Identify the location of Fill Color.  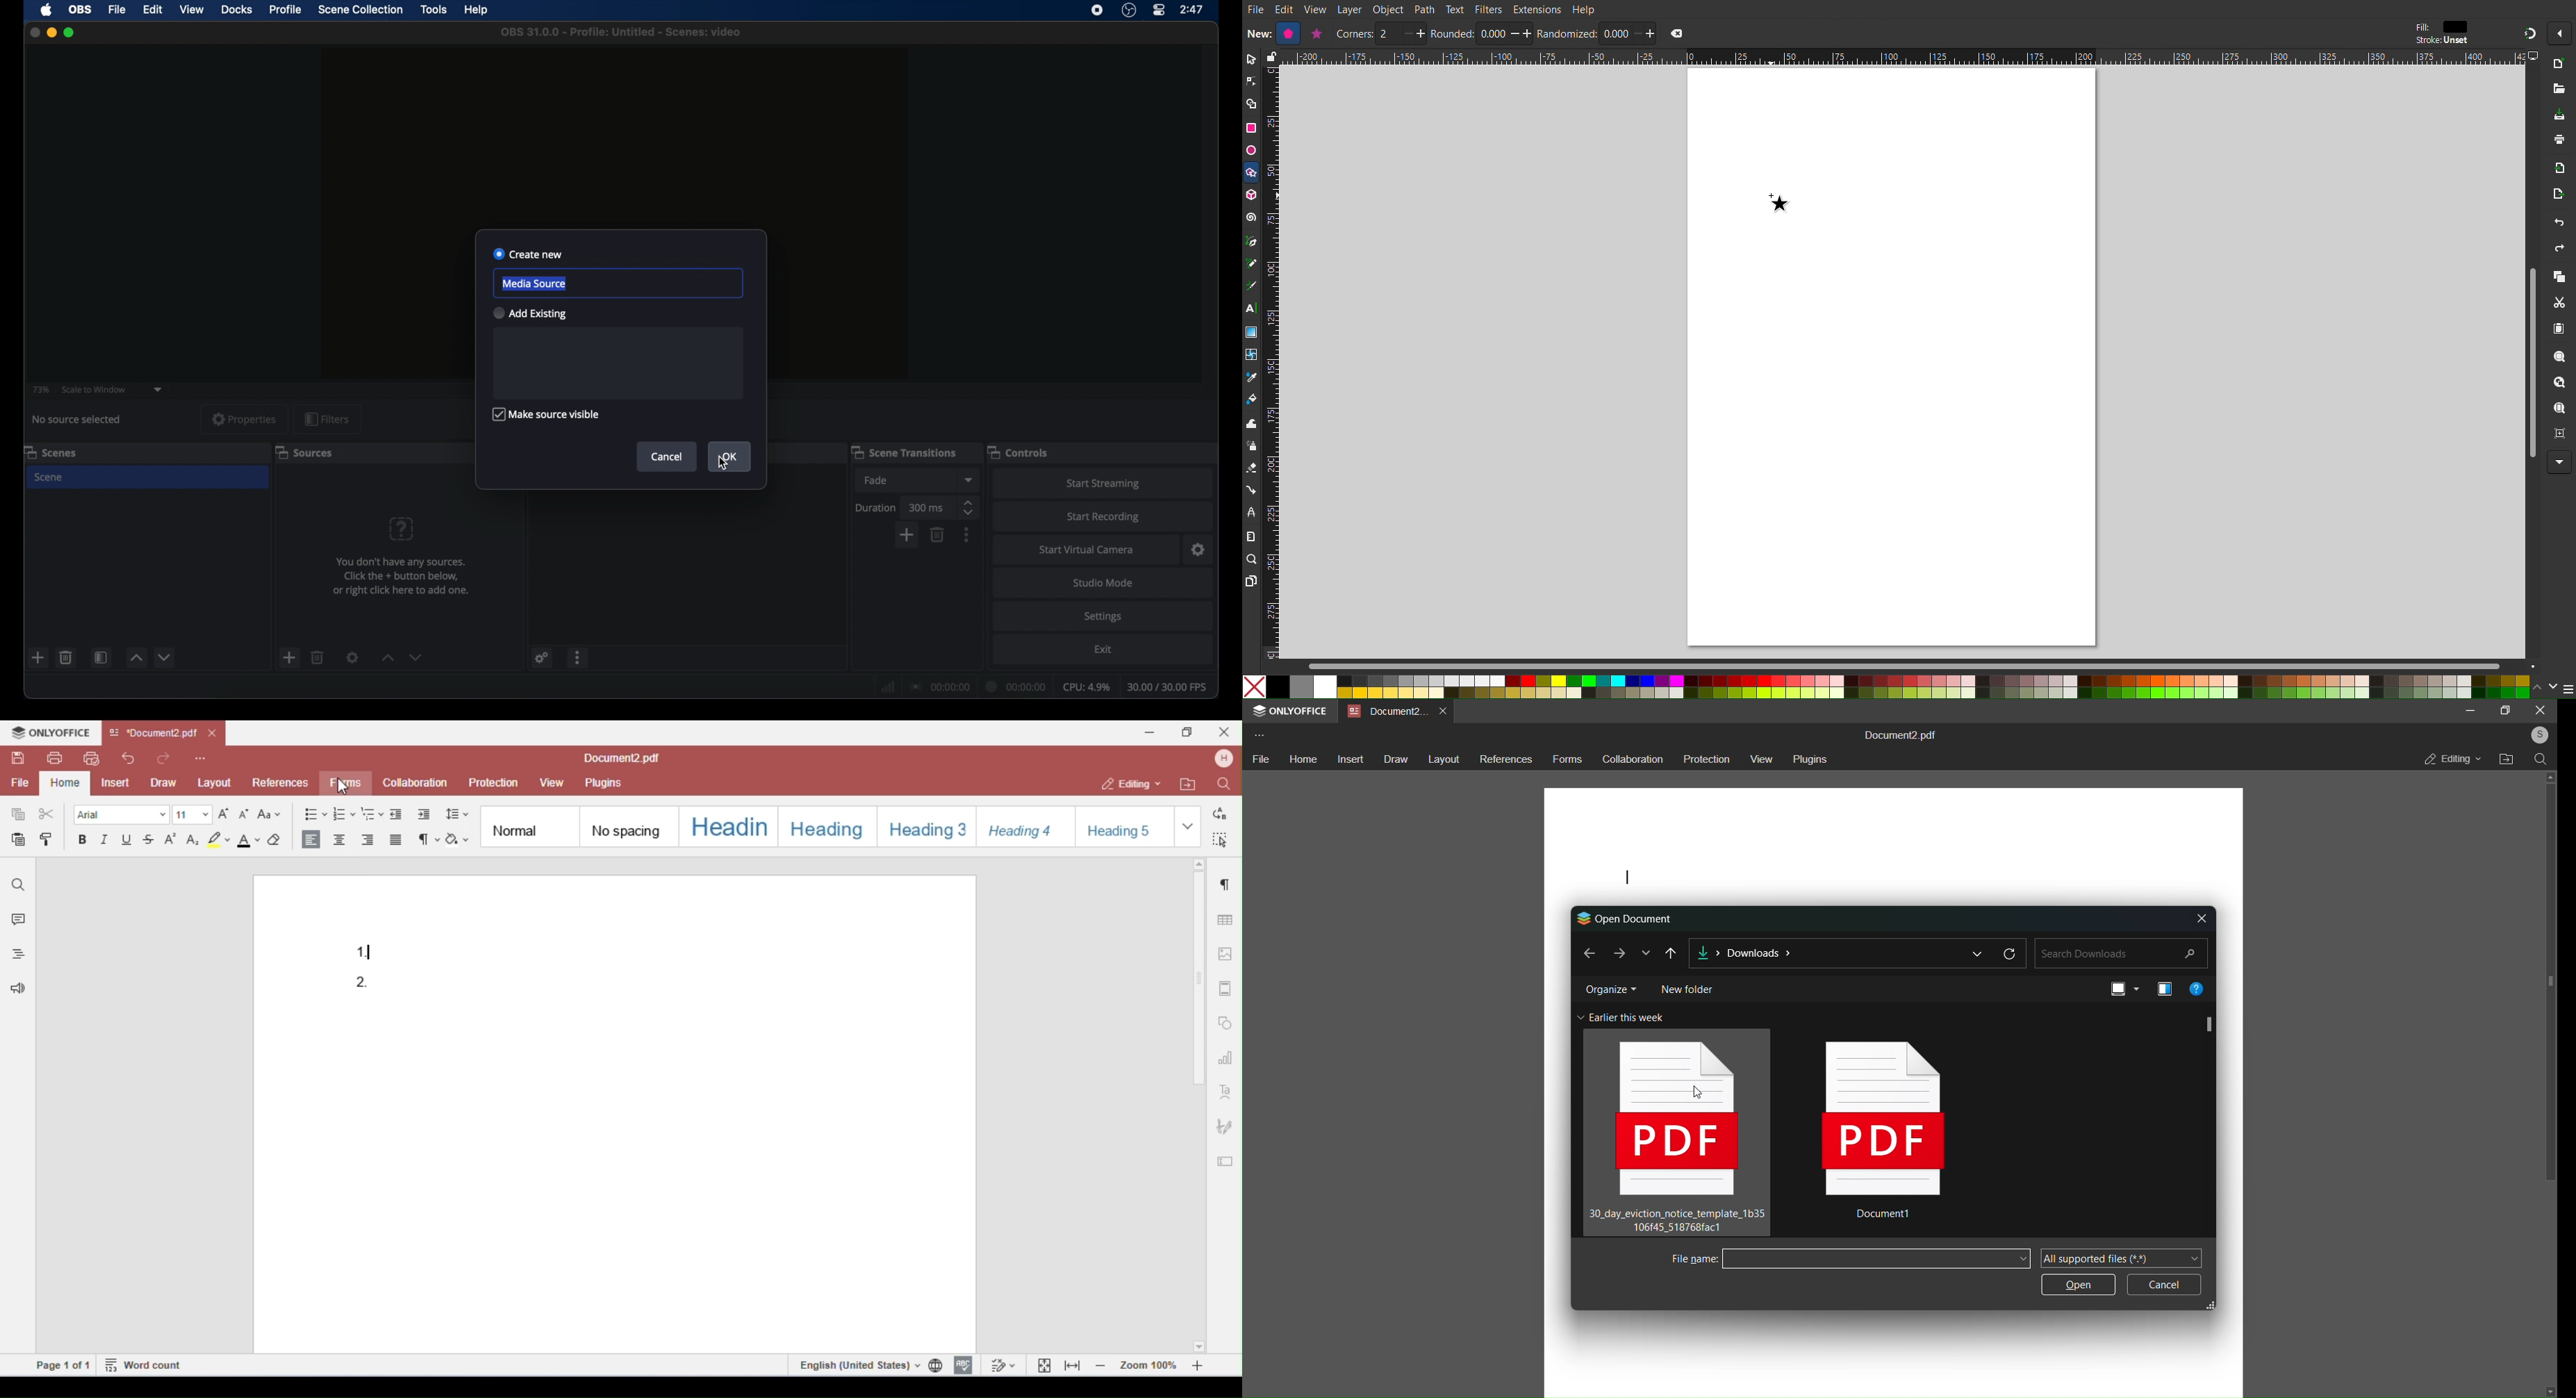
(1252, 402).